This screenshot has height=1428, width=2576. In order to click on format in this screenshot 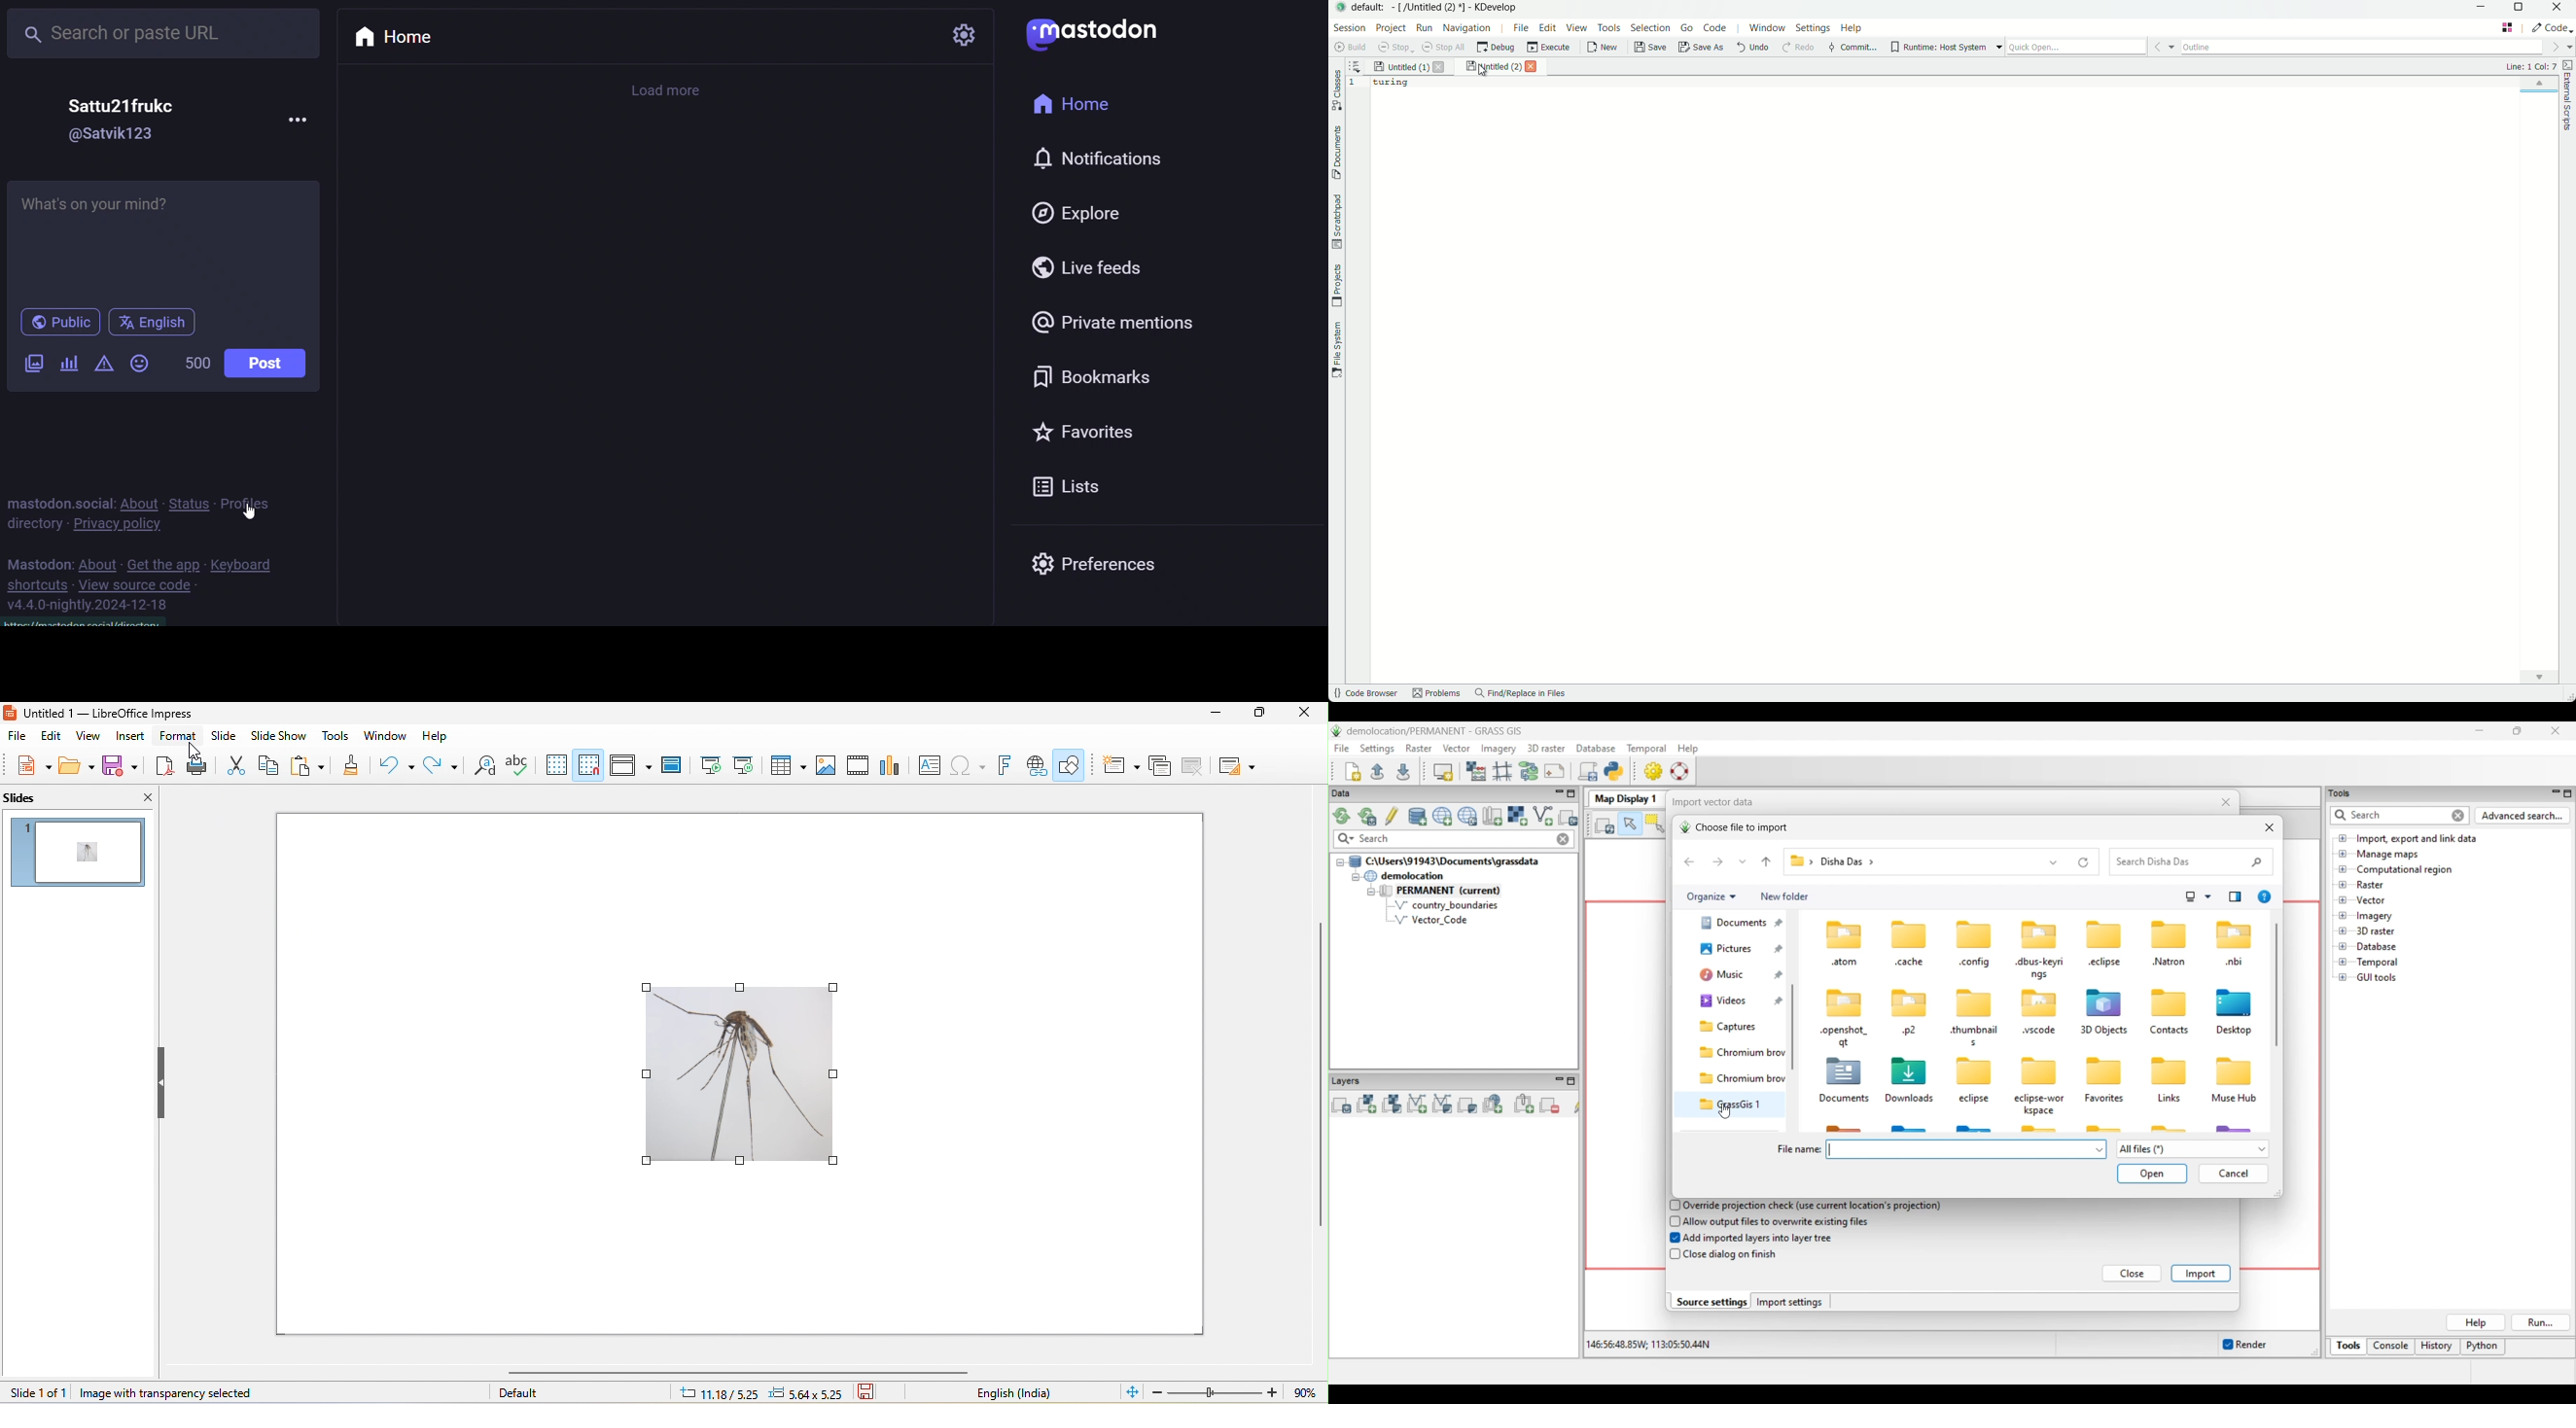, I will do `click(179, 736)`.